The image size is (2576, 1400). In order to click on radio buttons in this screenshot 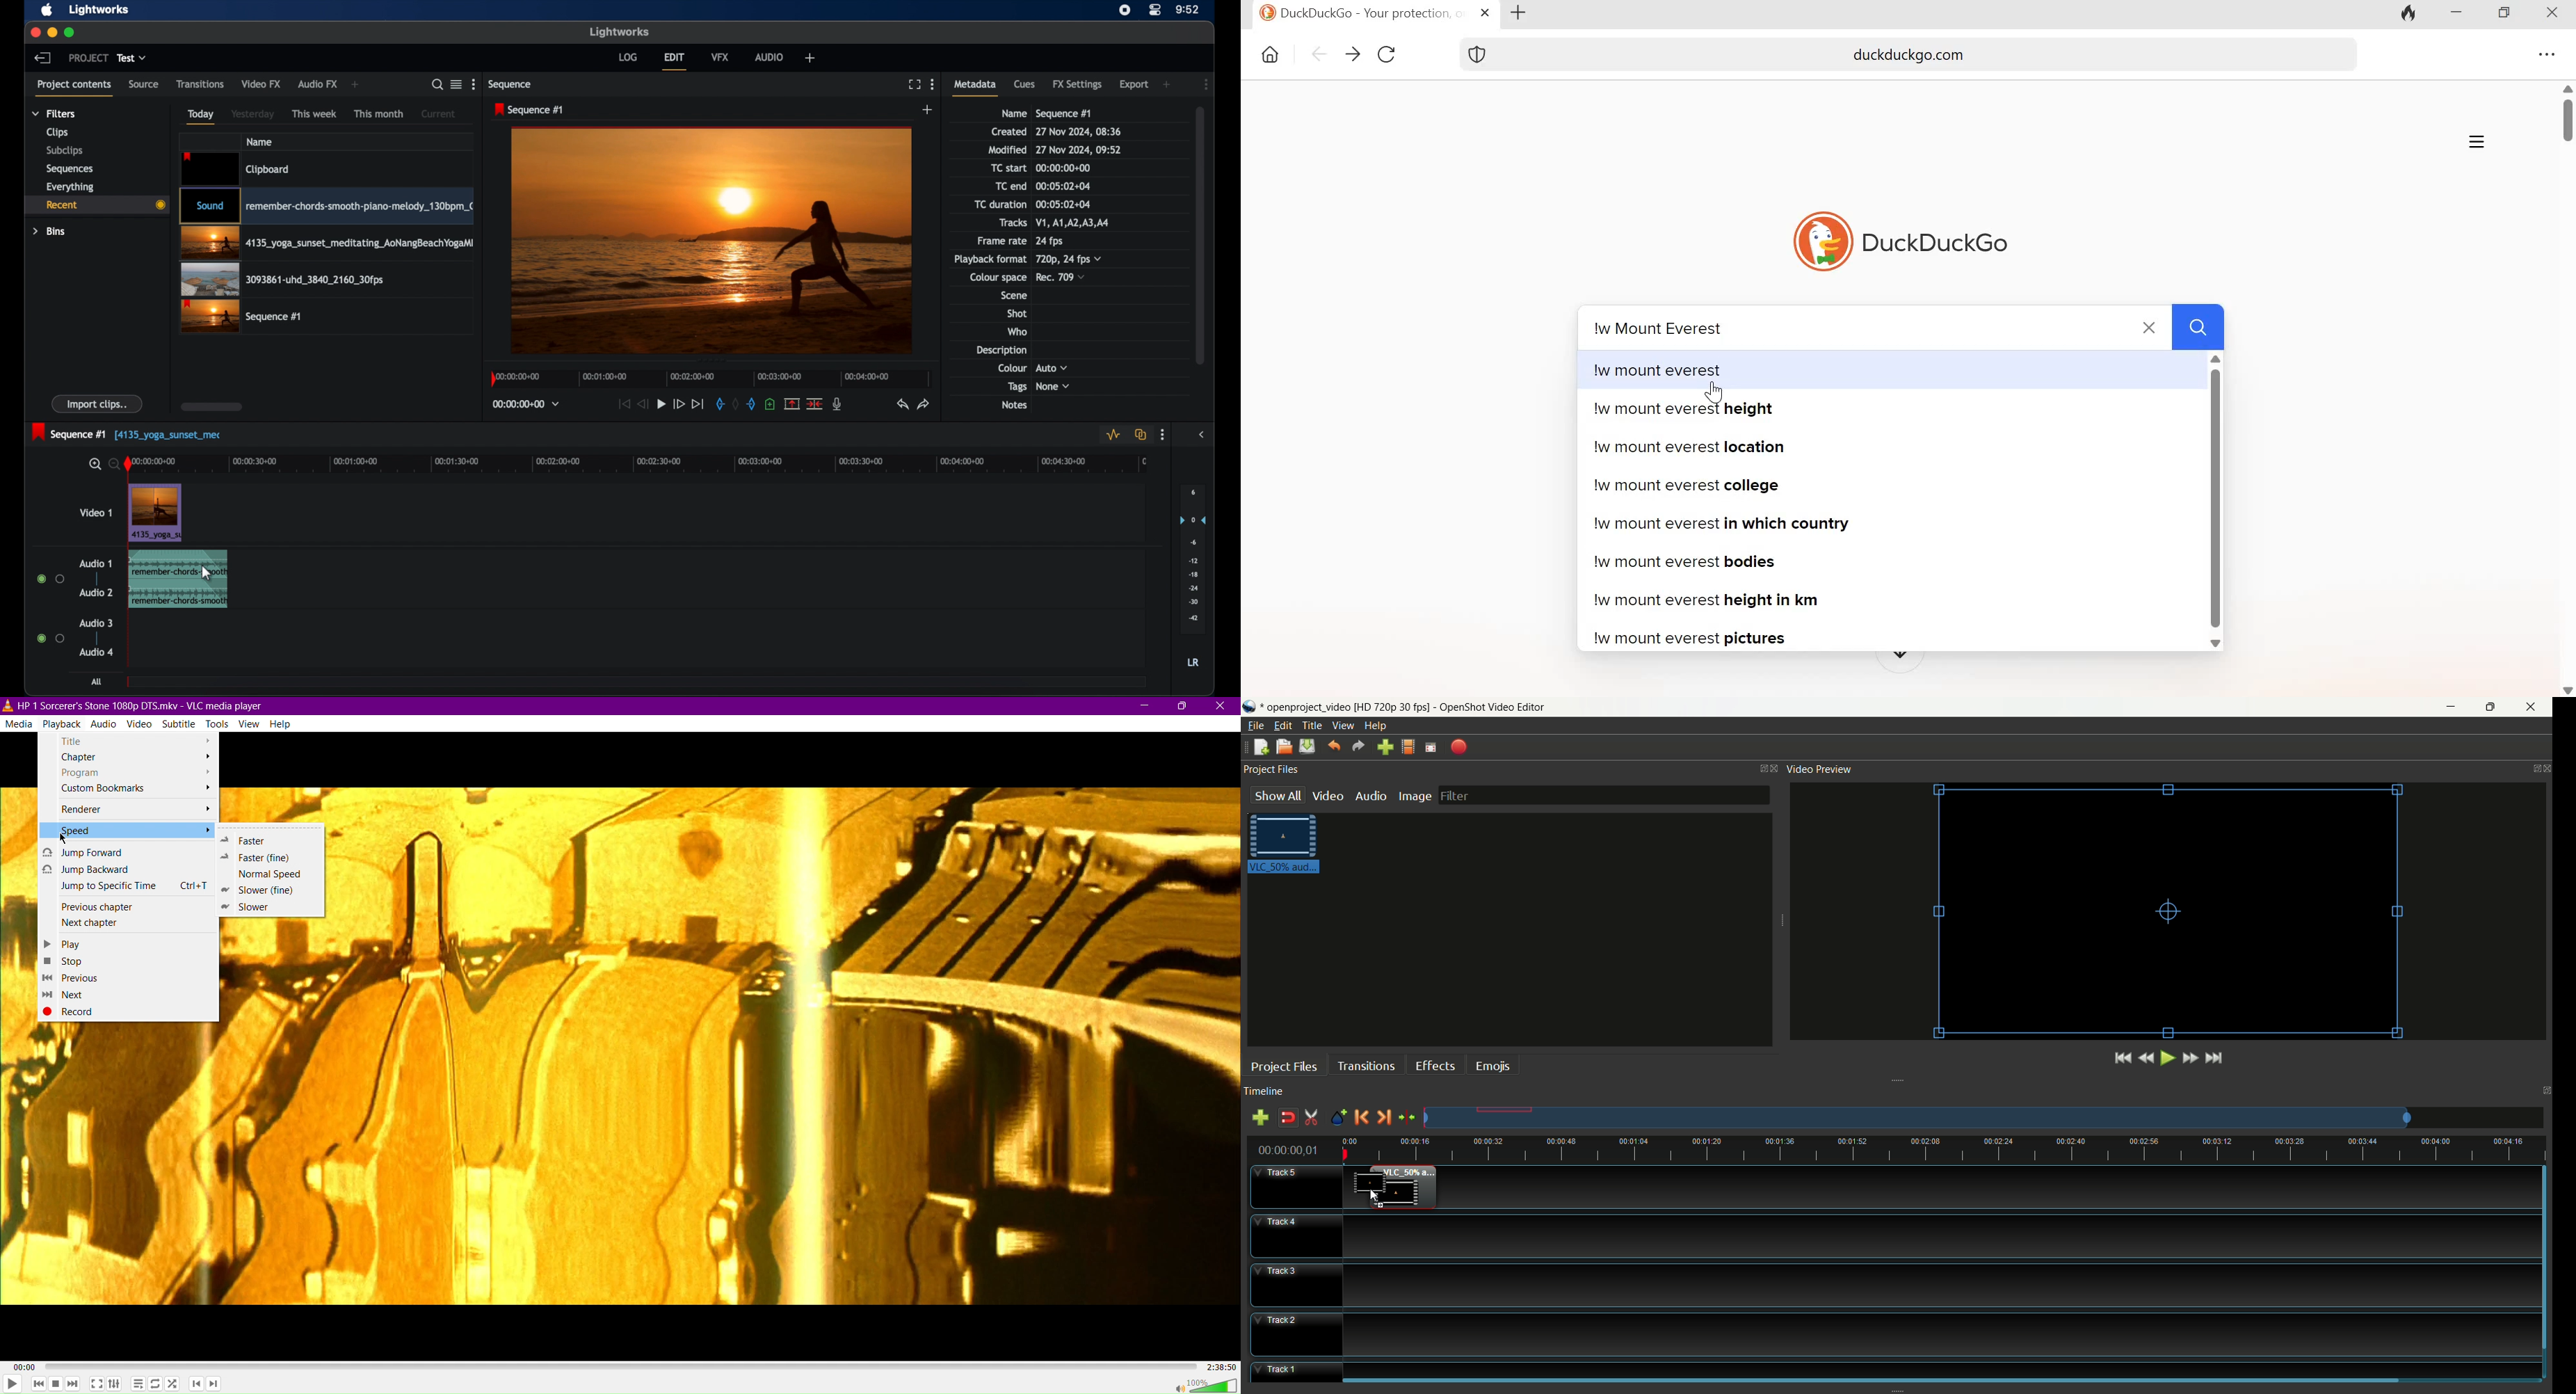, I will do `click(50, 578)`.